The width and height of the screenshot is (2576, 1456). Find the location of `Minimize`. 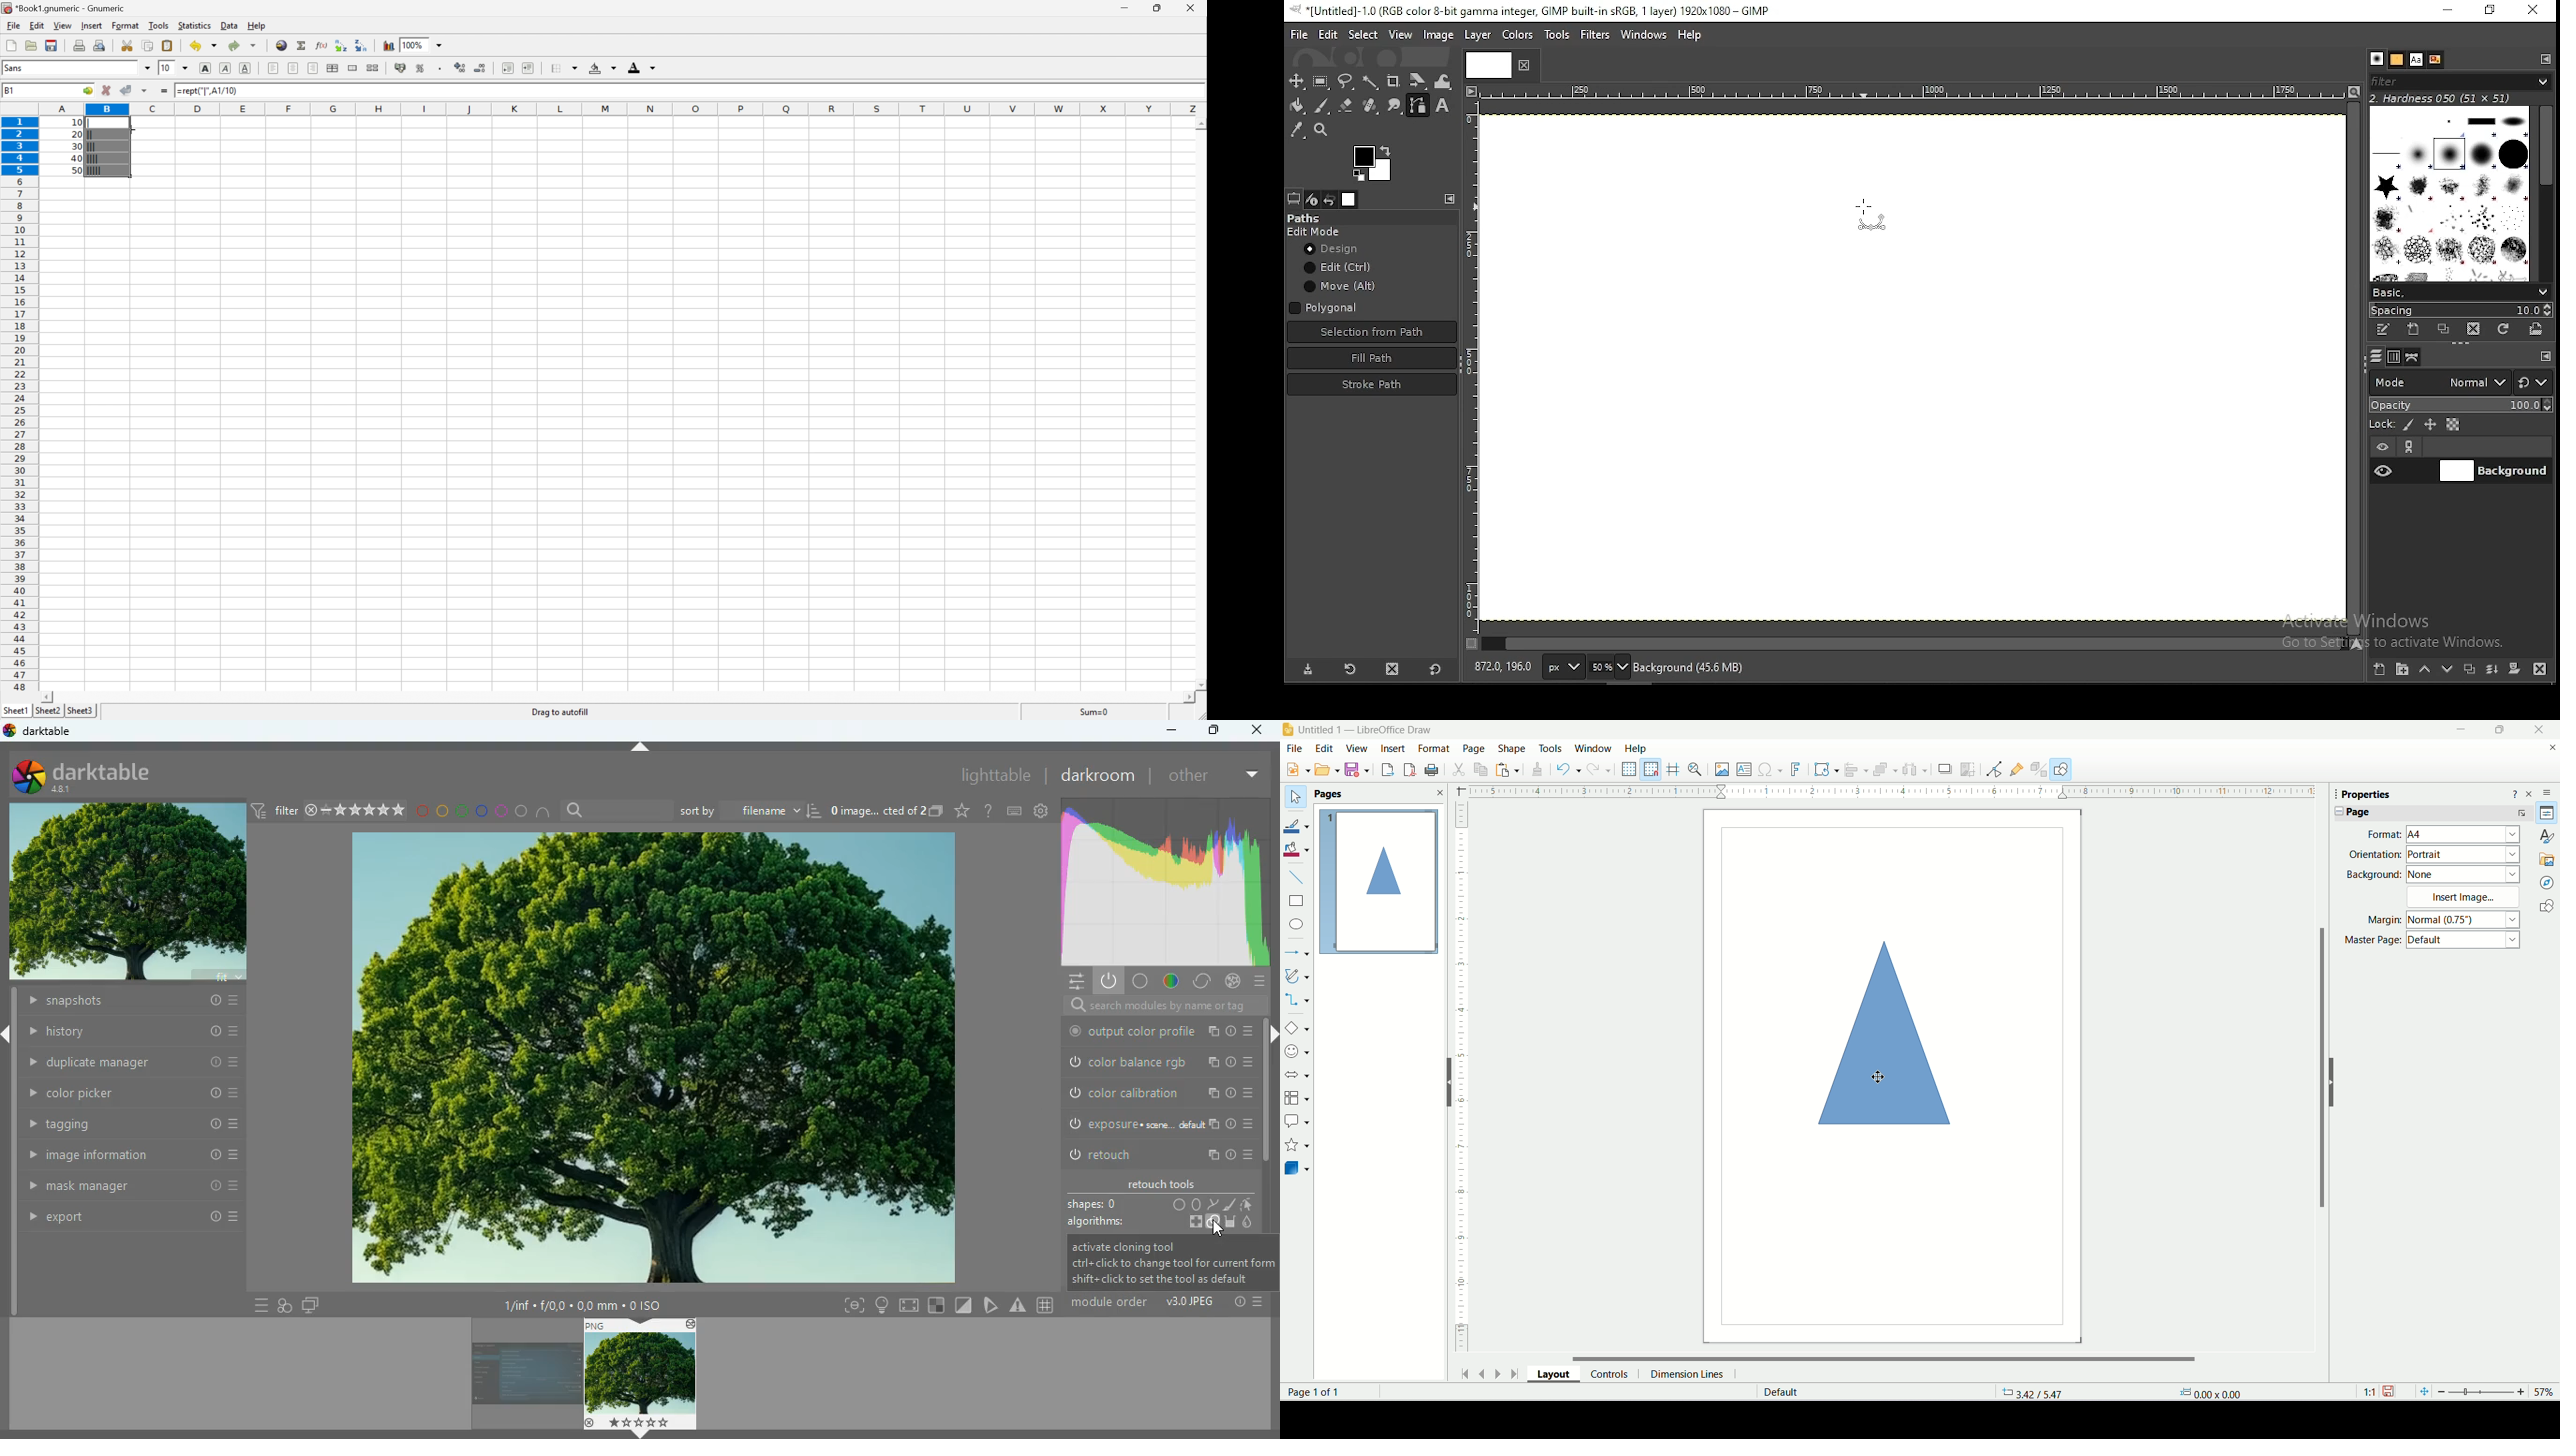

Minimize is located at coordinates (1122, 6).